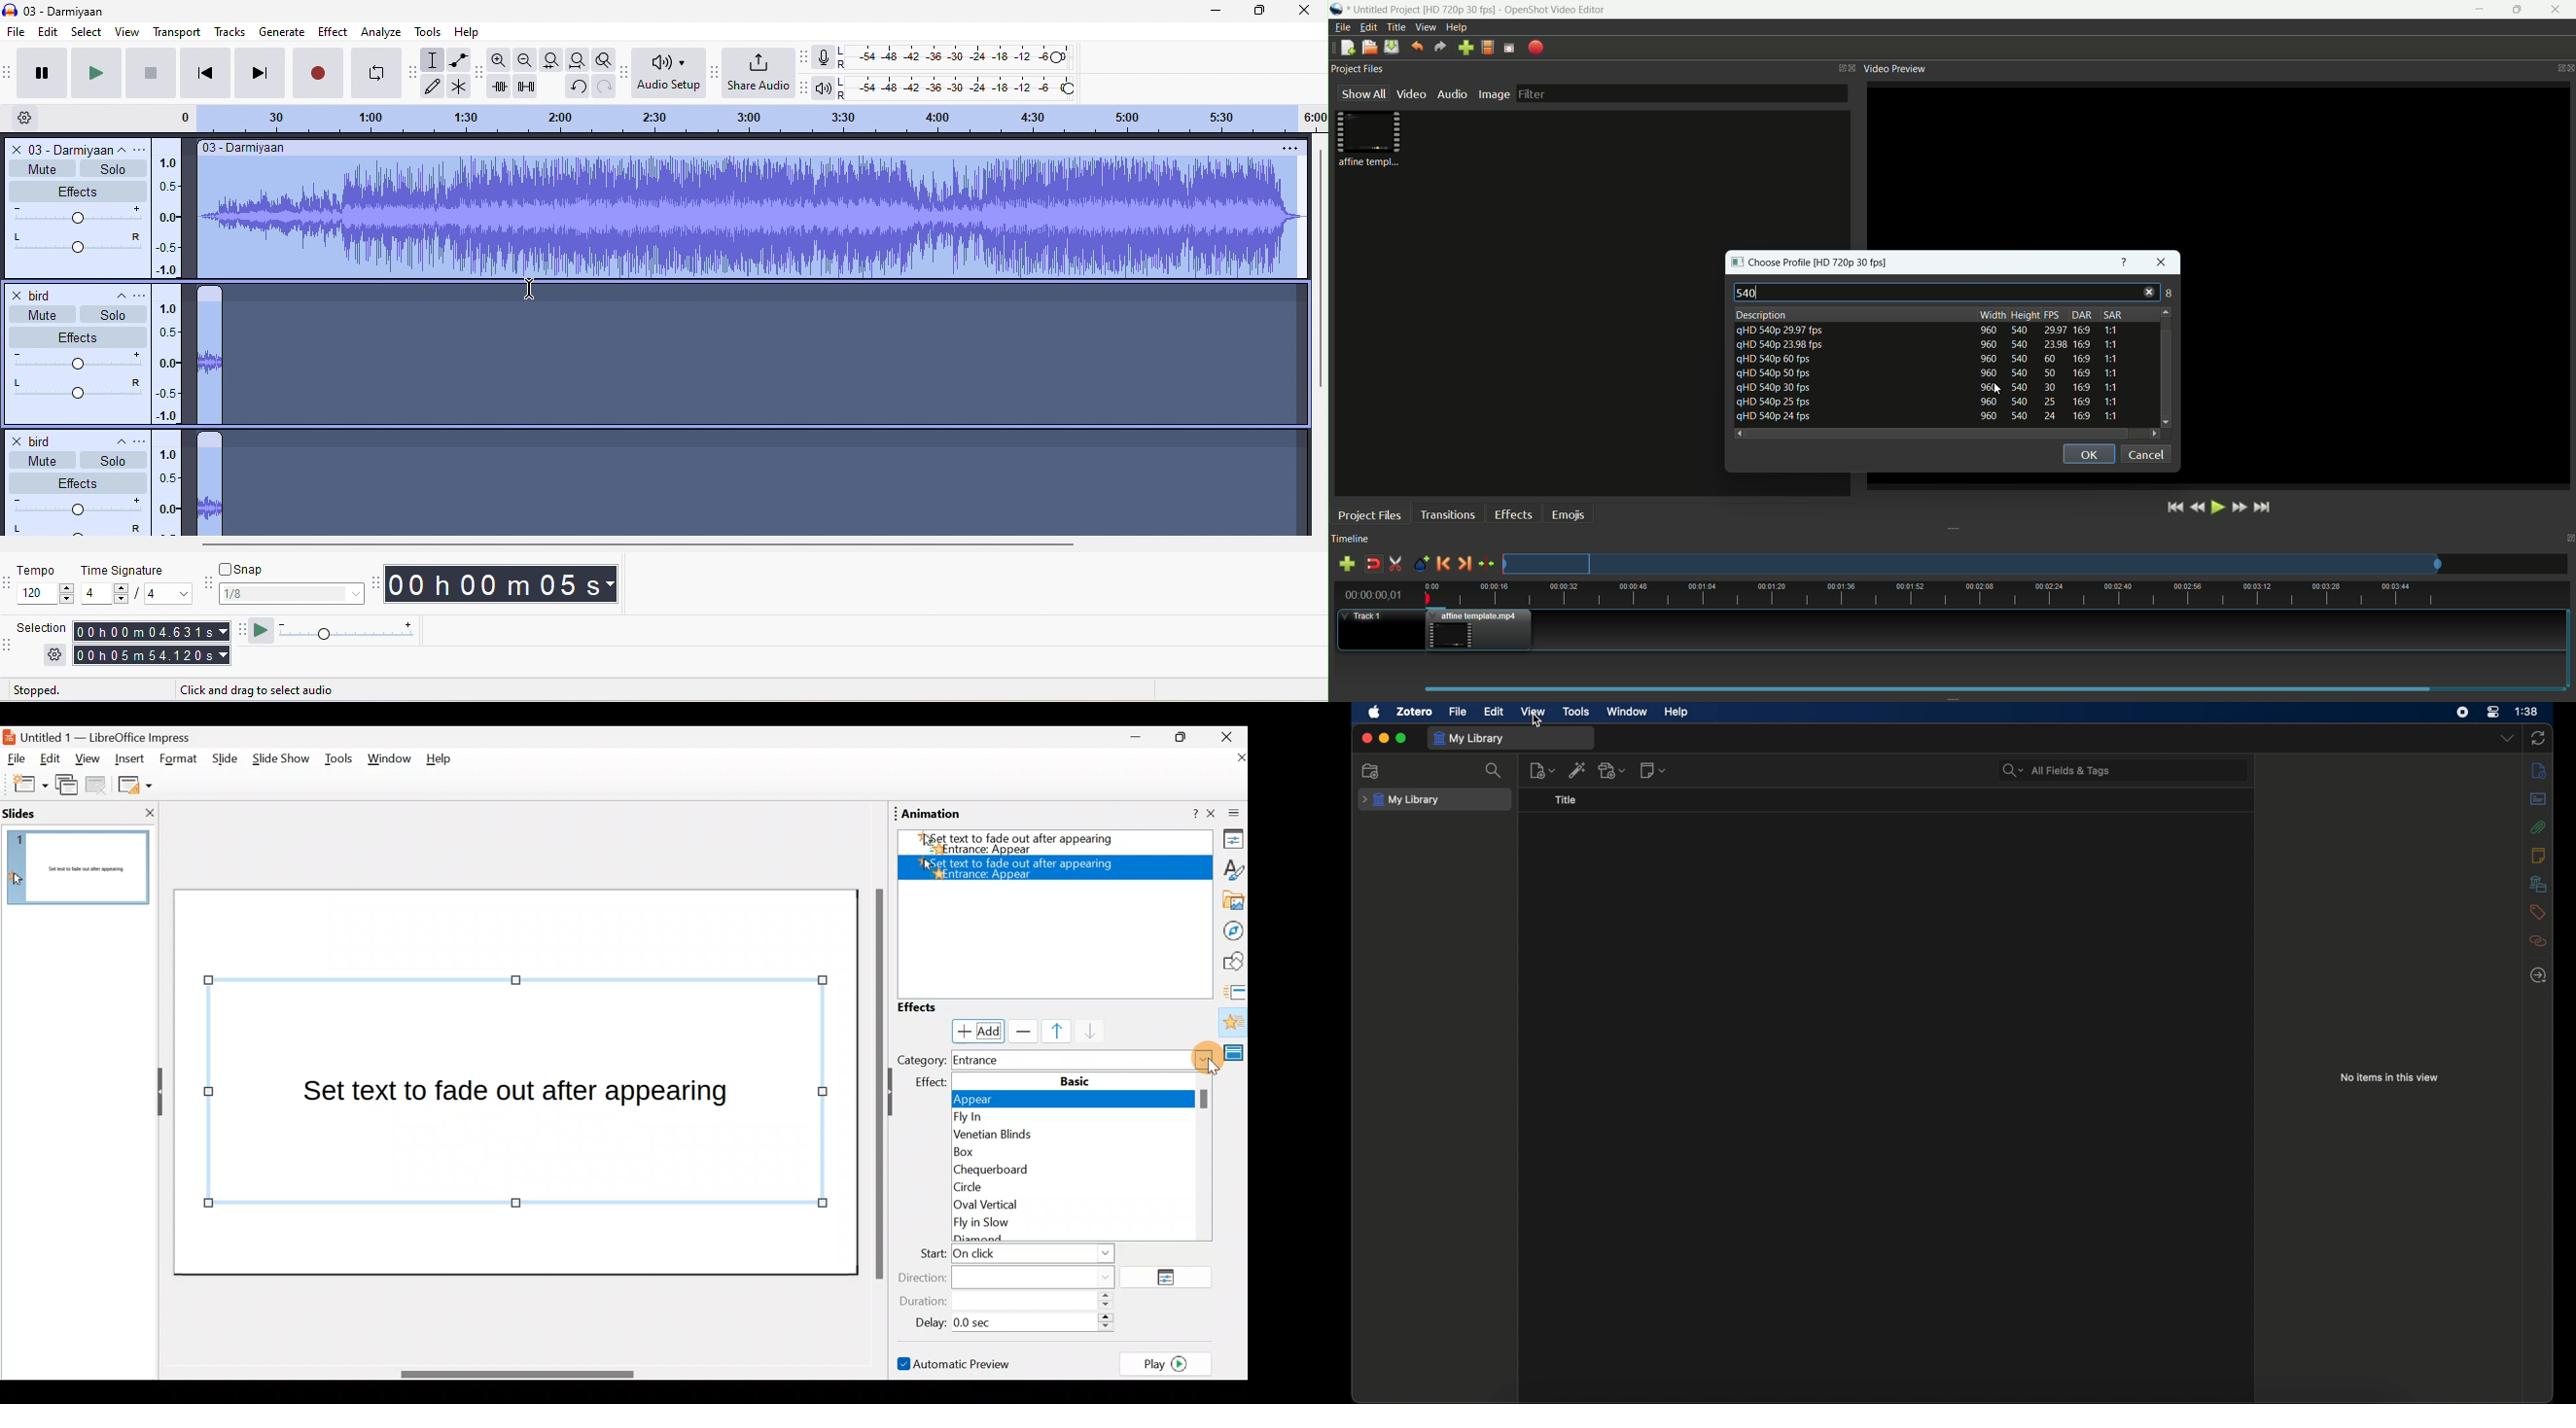  Describe the element at coordinates (2539, 976) in the screenshot. I see `locate` at that location.